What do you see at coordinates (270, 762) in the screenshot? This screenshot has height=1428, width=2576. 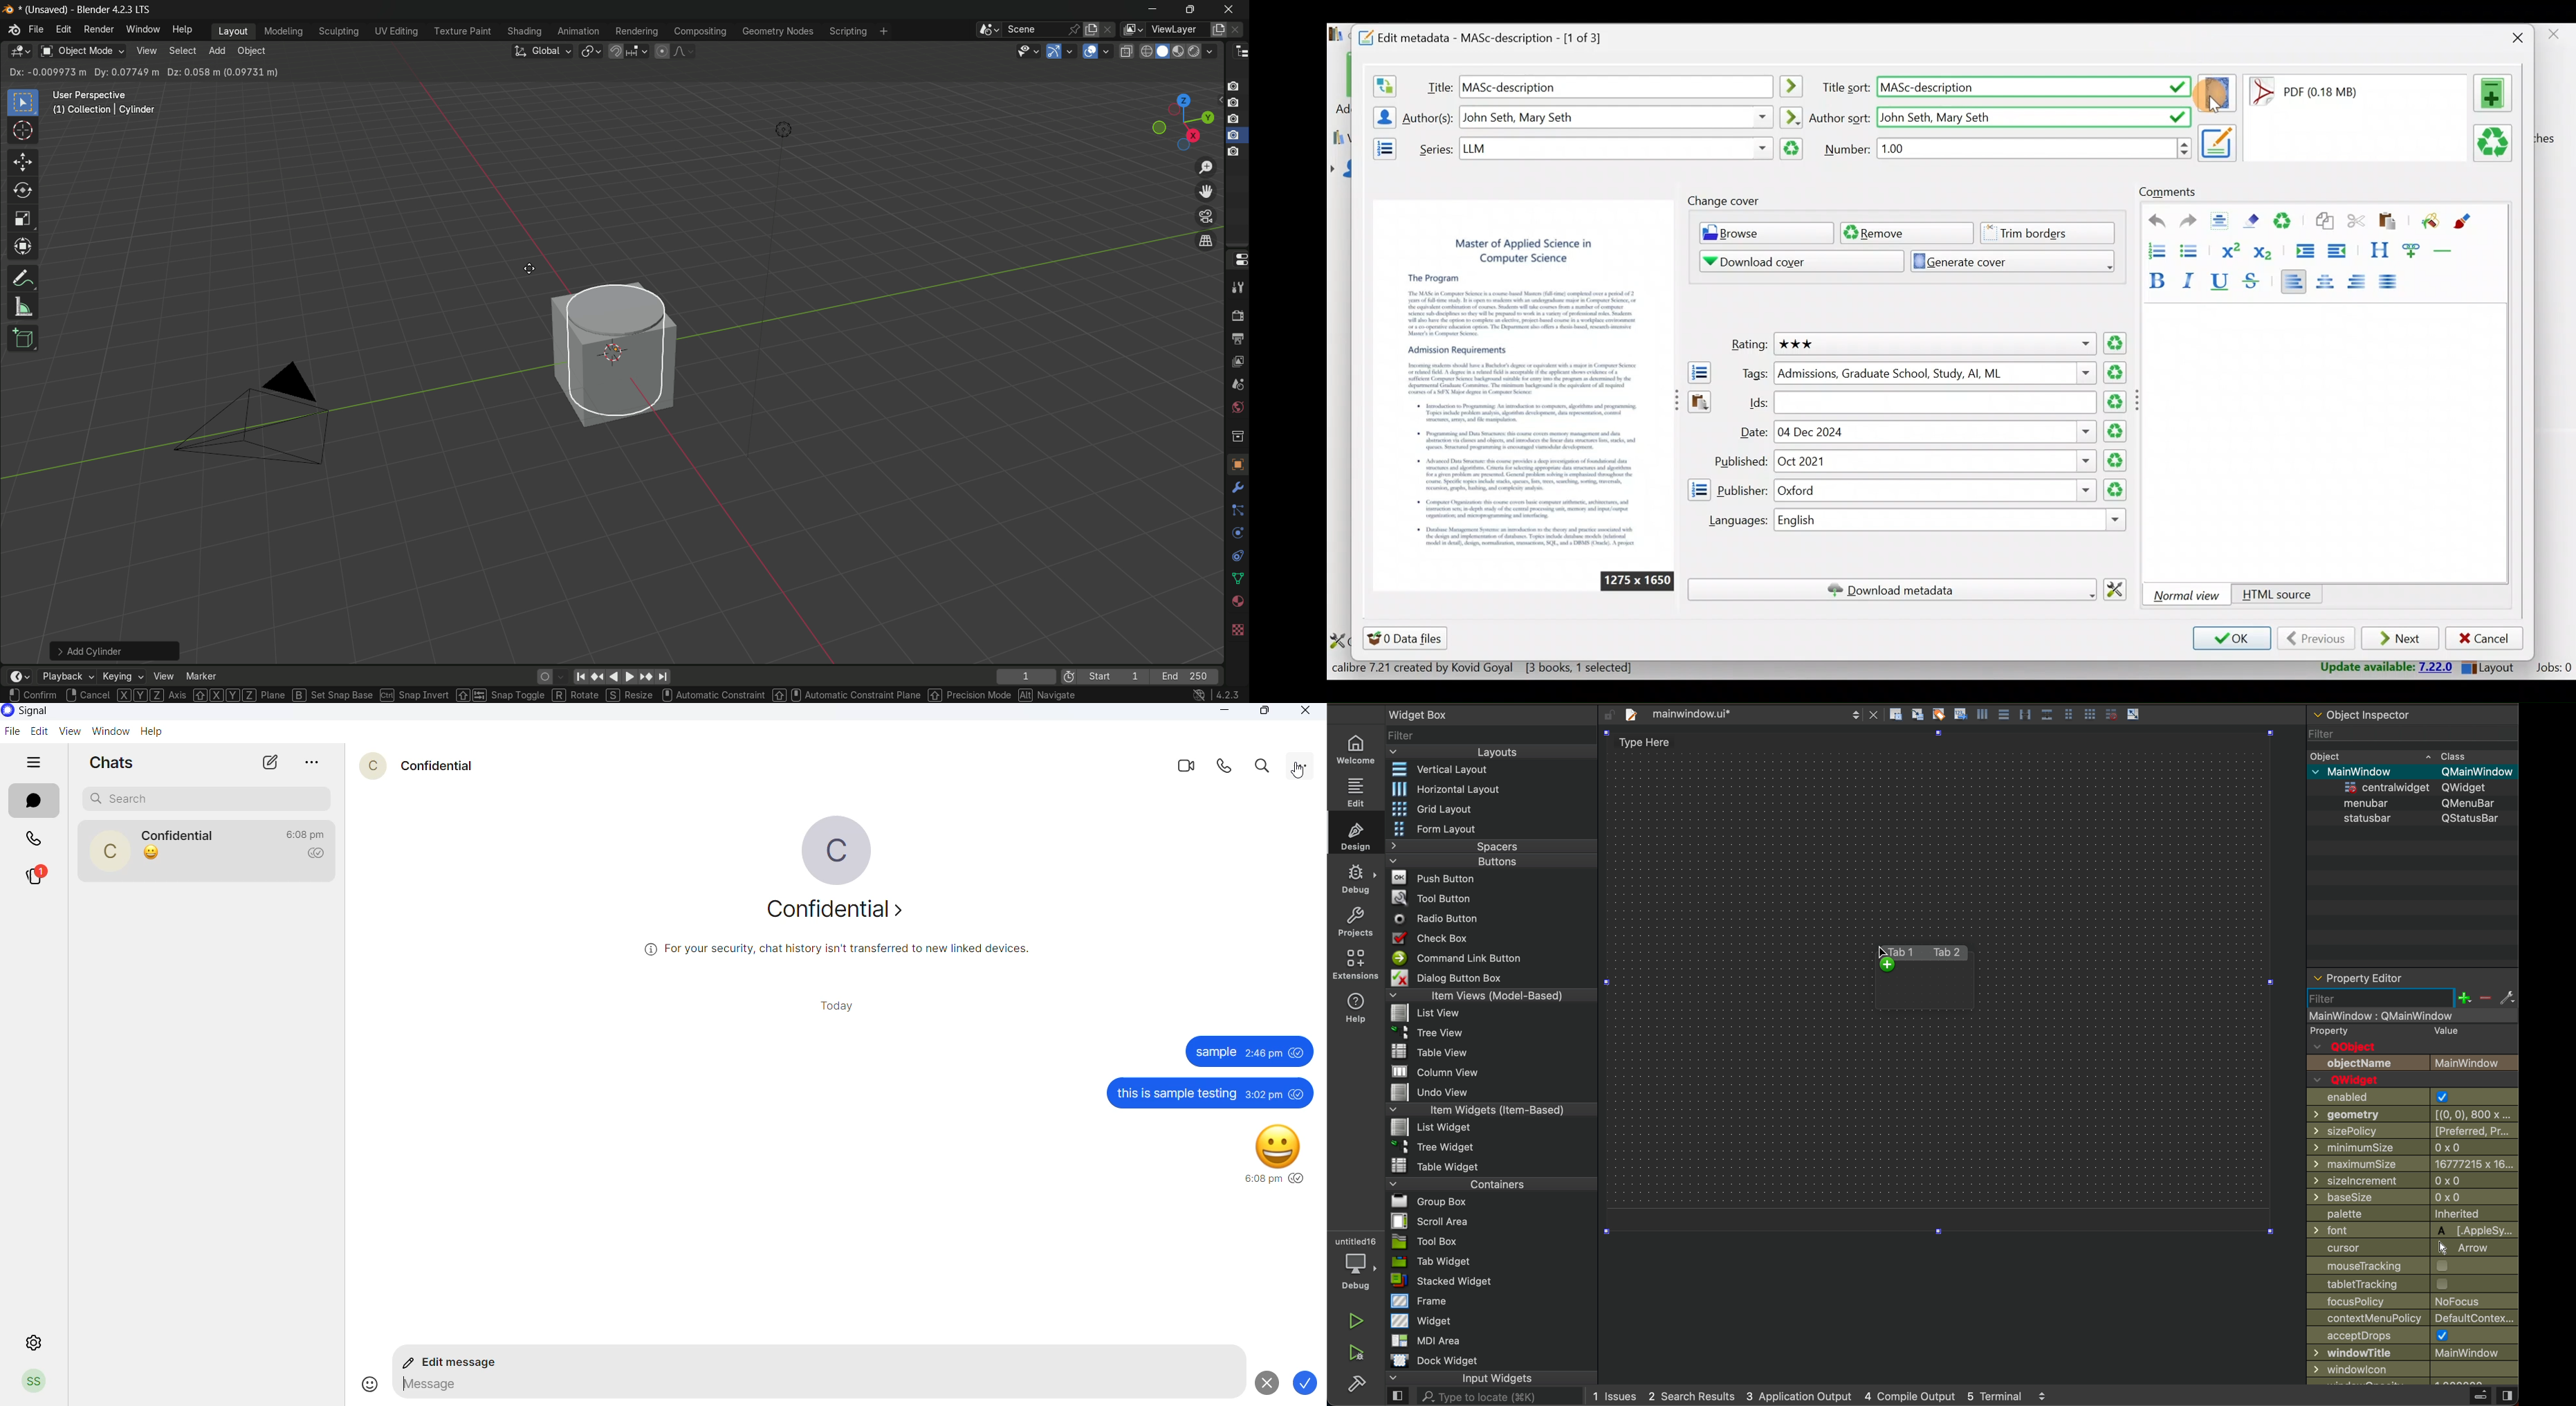 I see `new chat` at bounding box center [270, 762].